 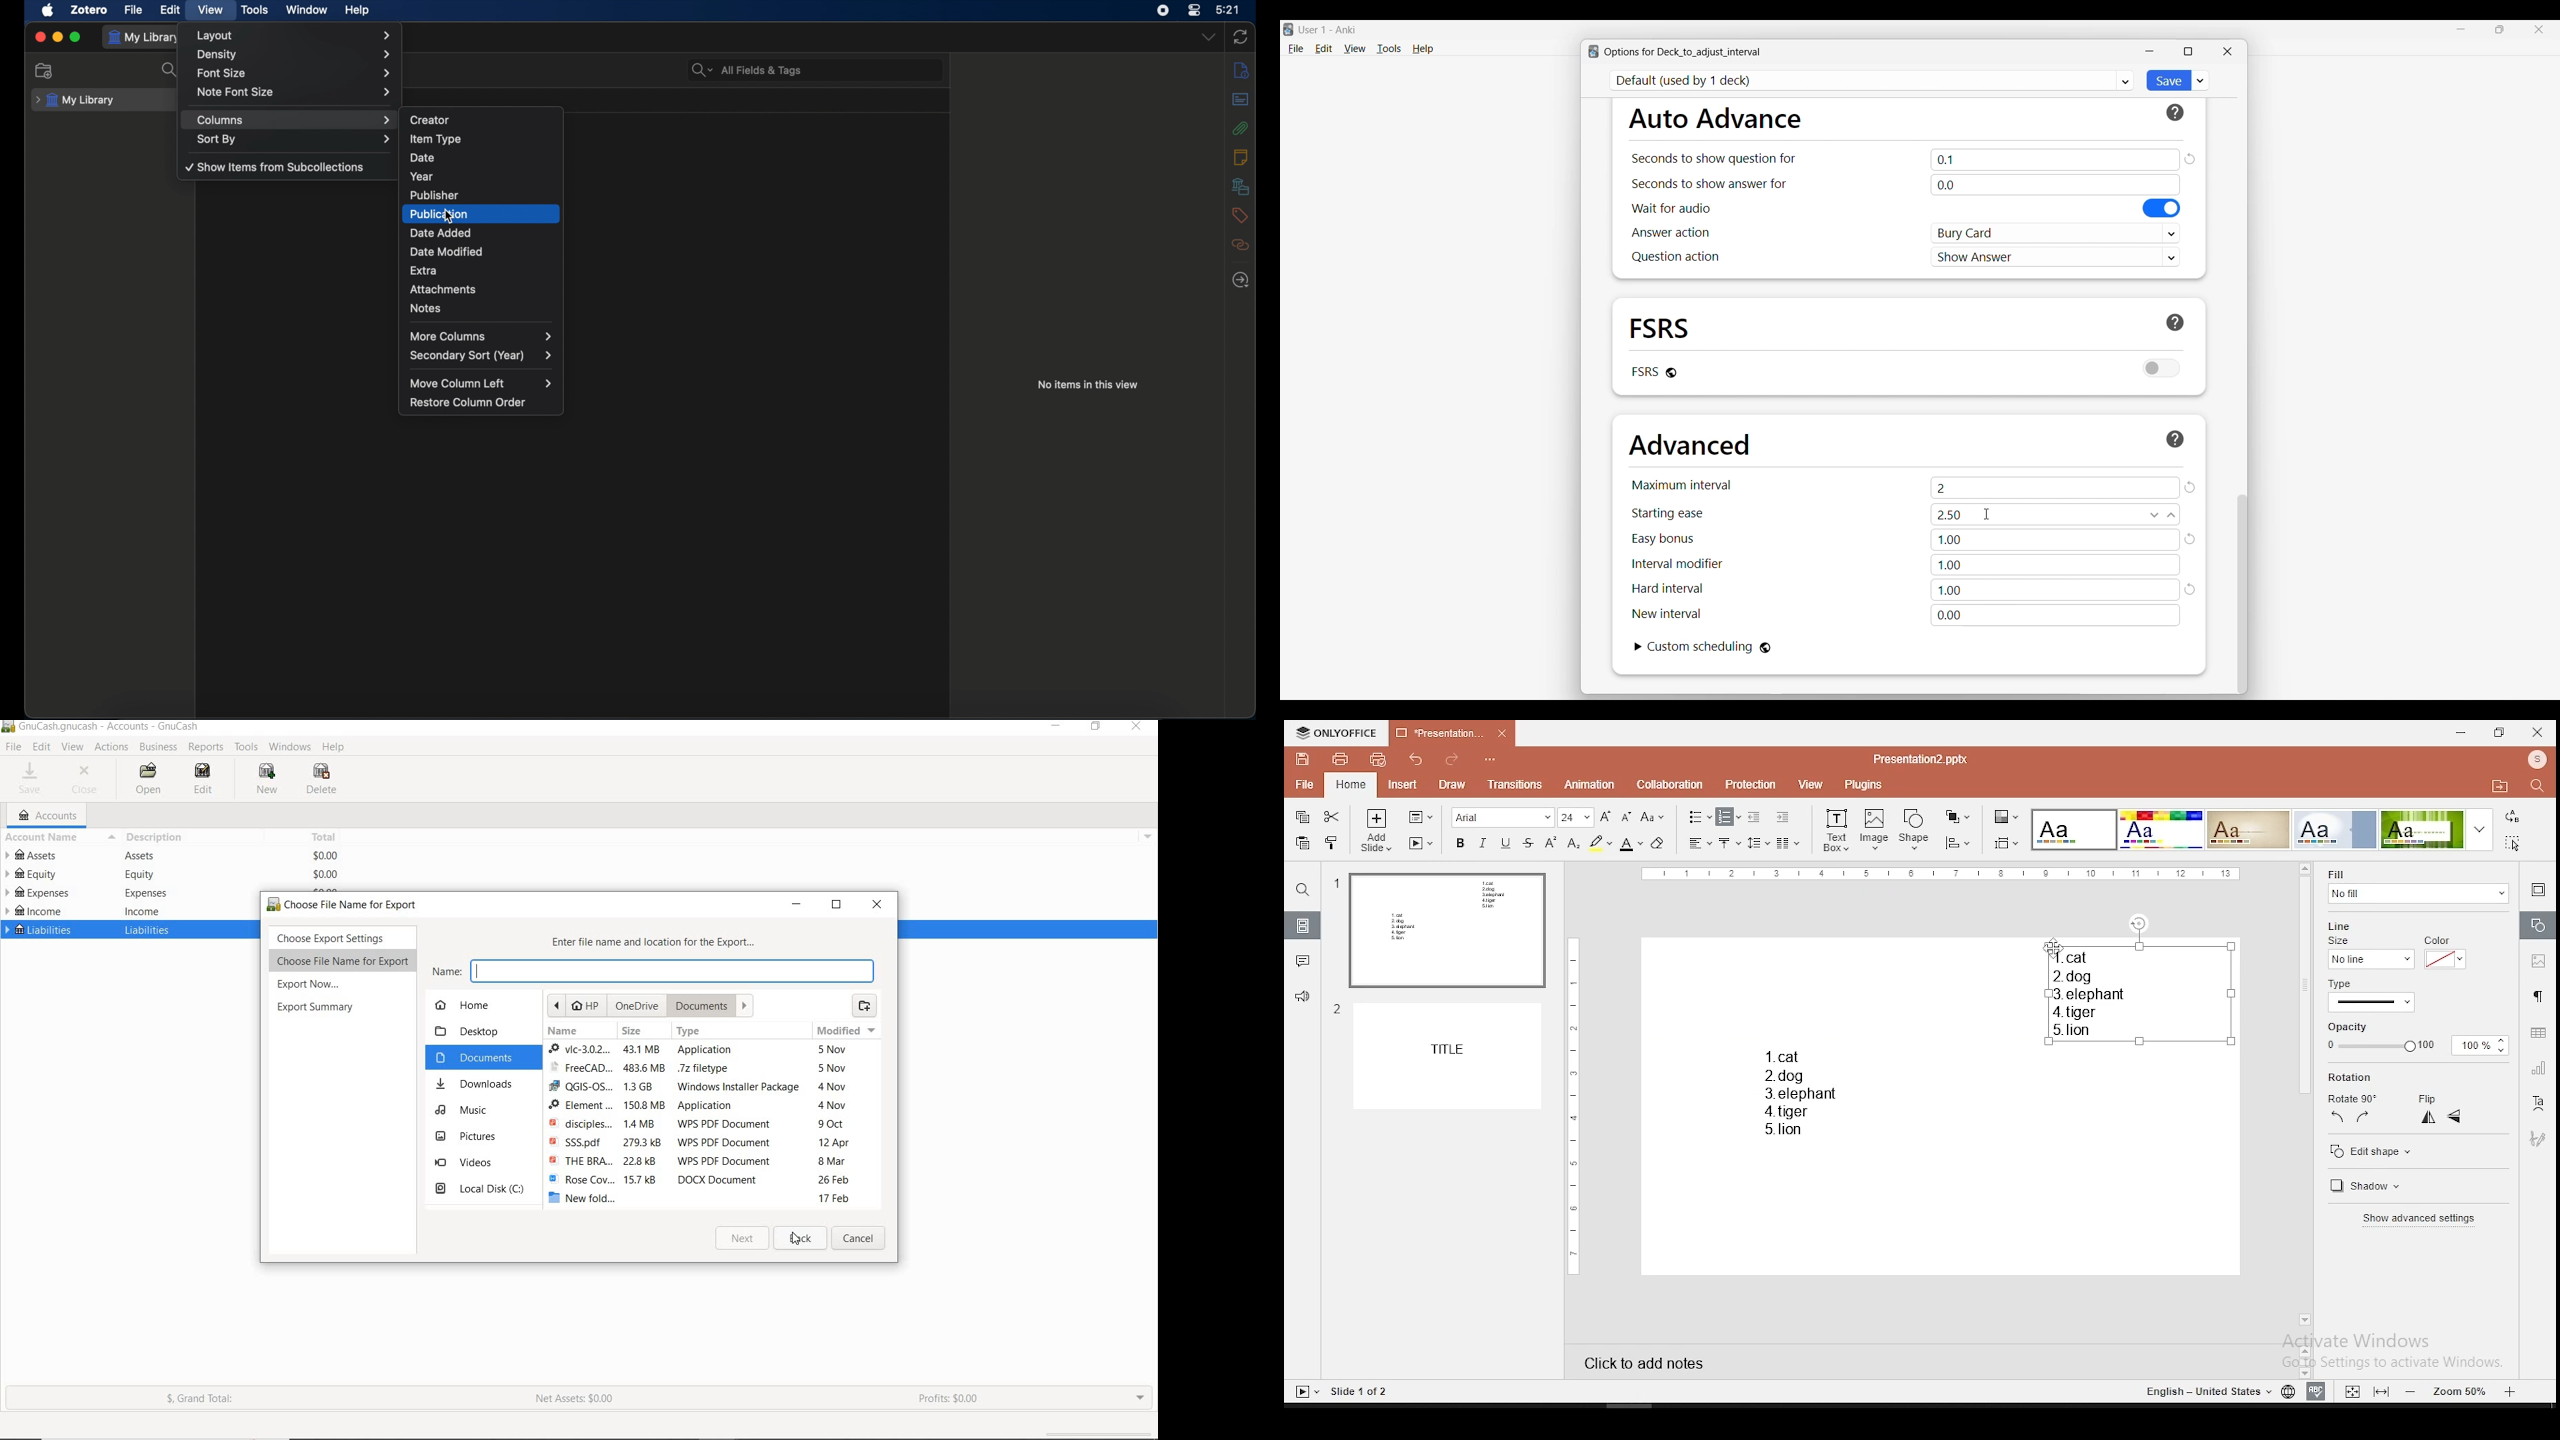 I want to click on extra, so click(x=481, y=269).